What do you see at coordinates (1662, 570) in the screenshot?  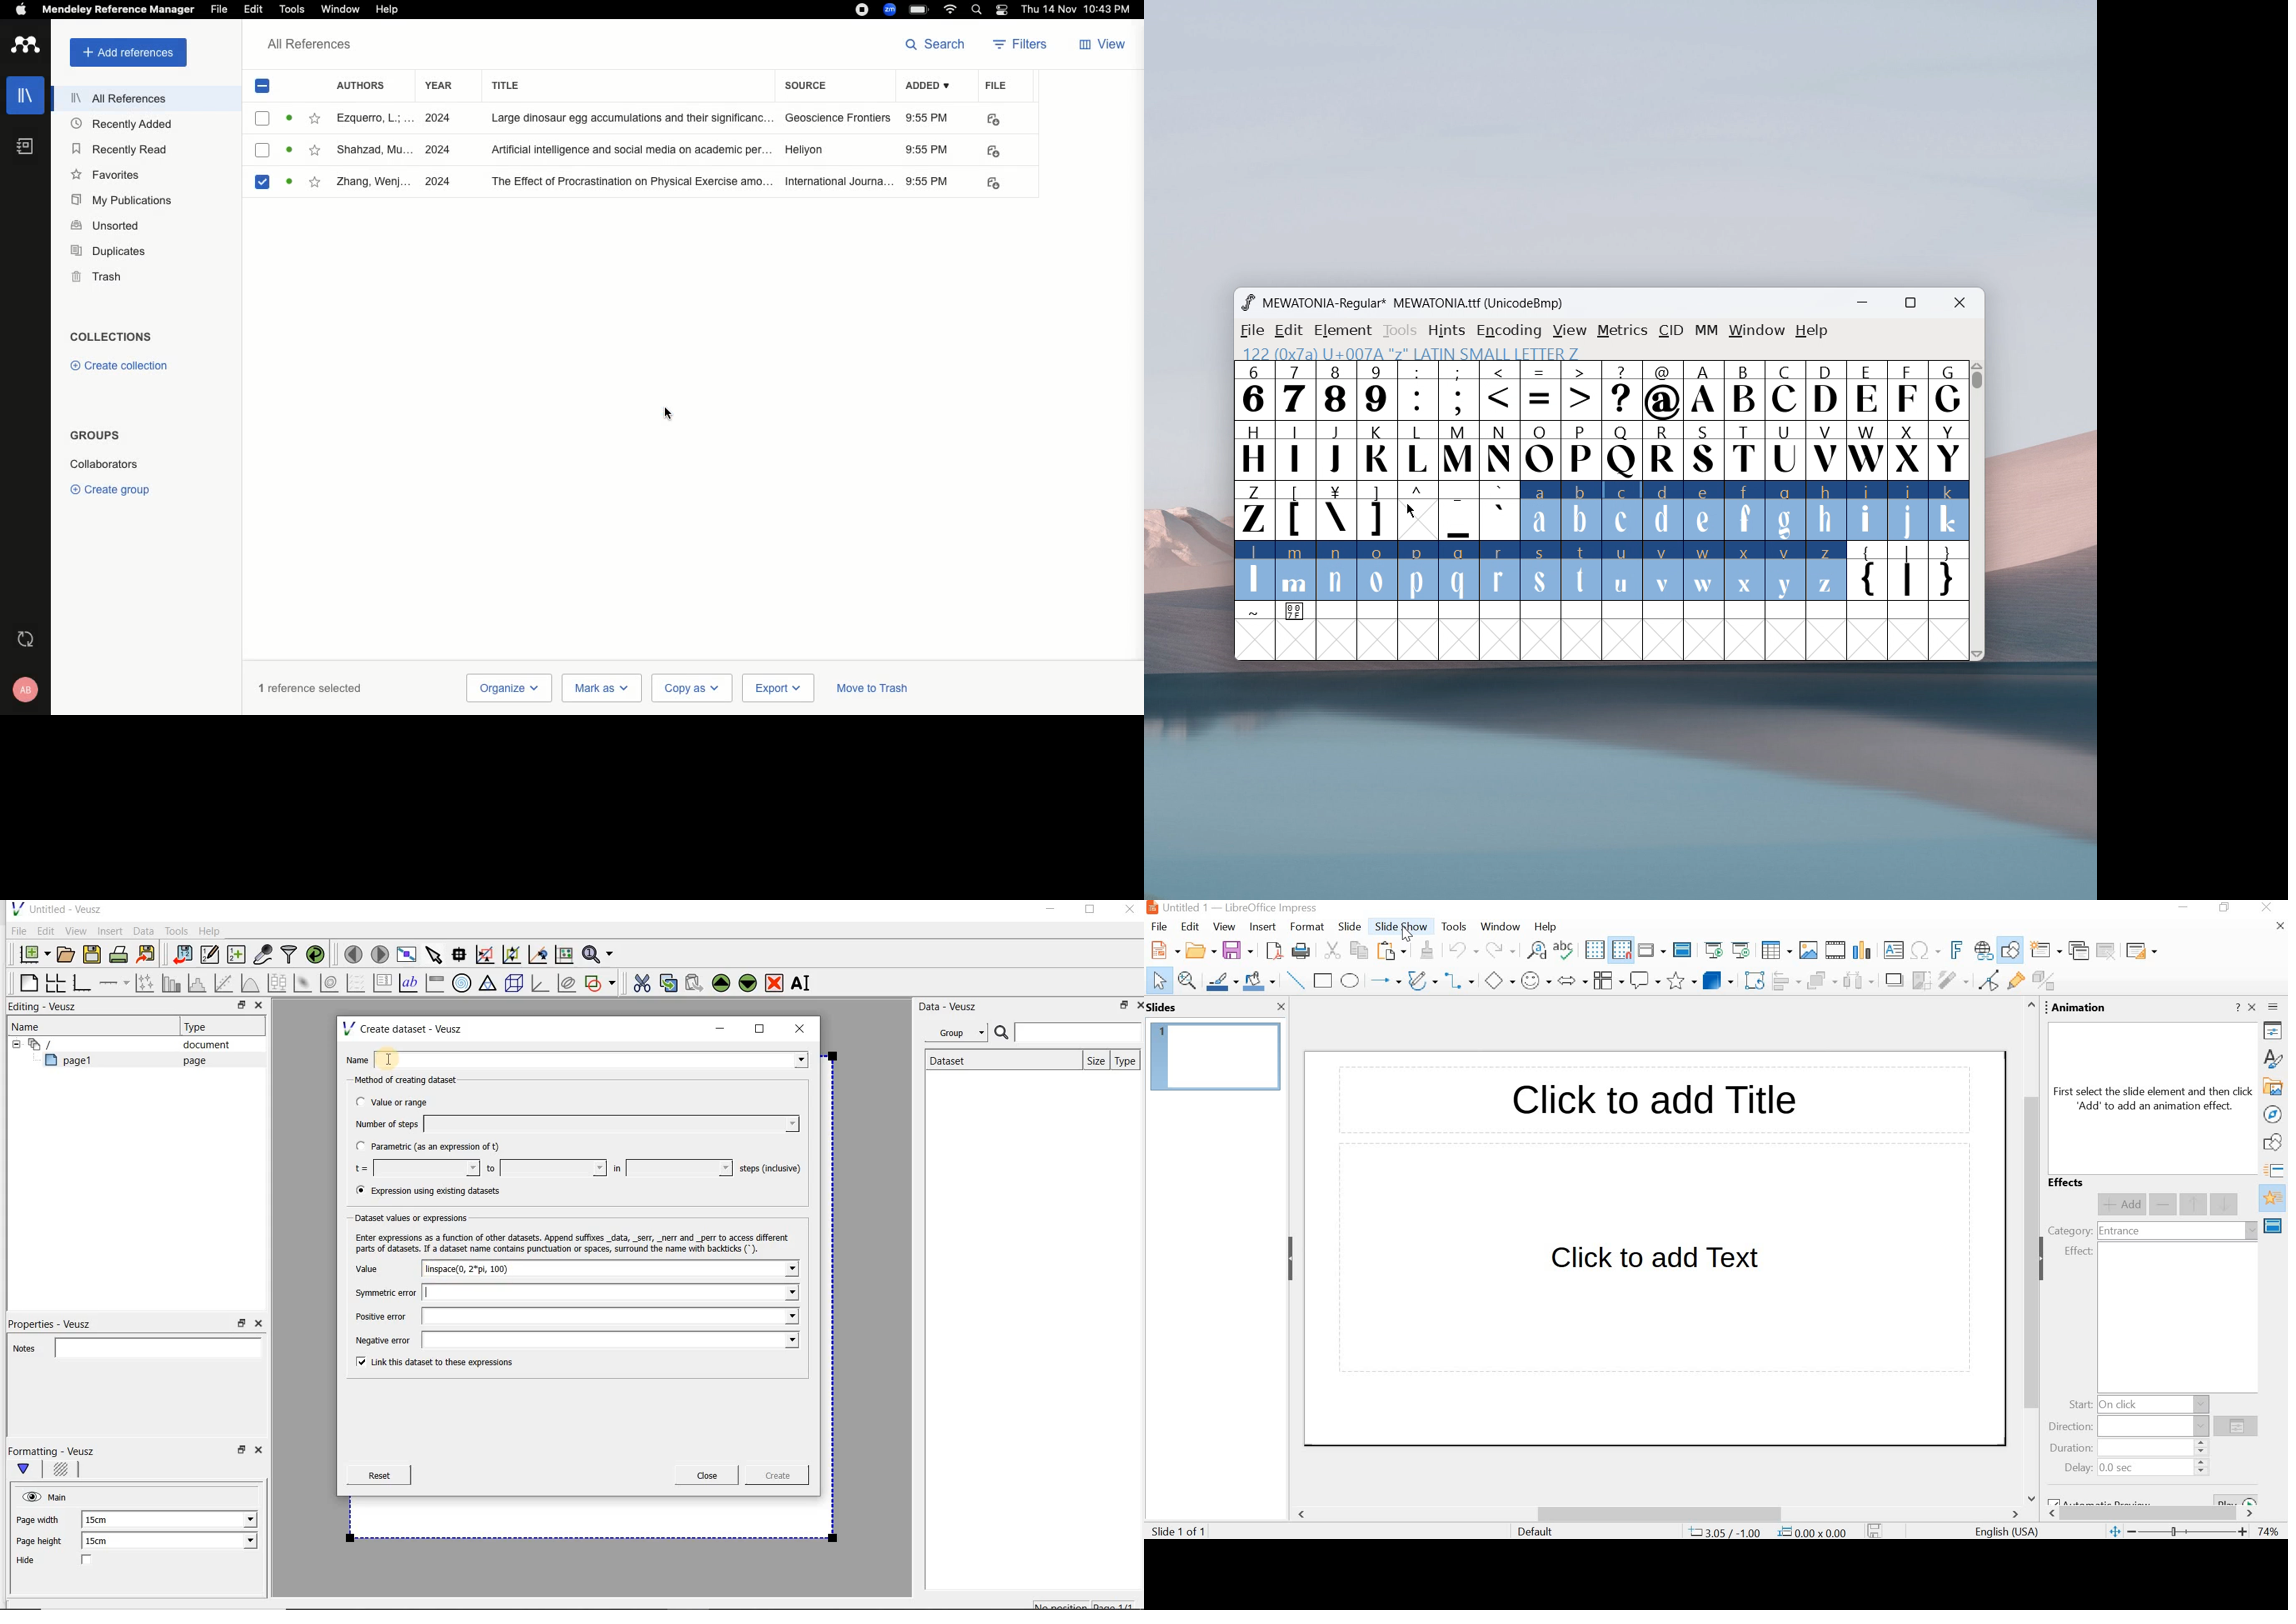 I see `v` at bounding box center [1662, 570].